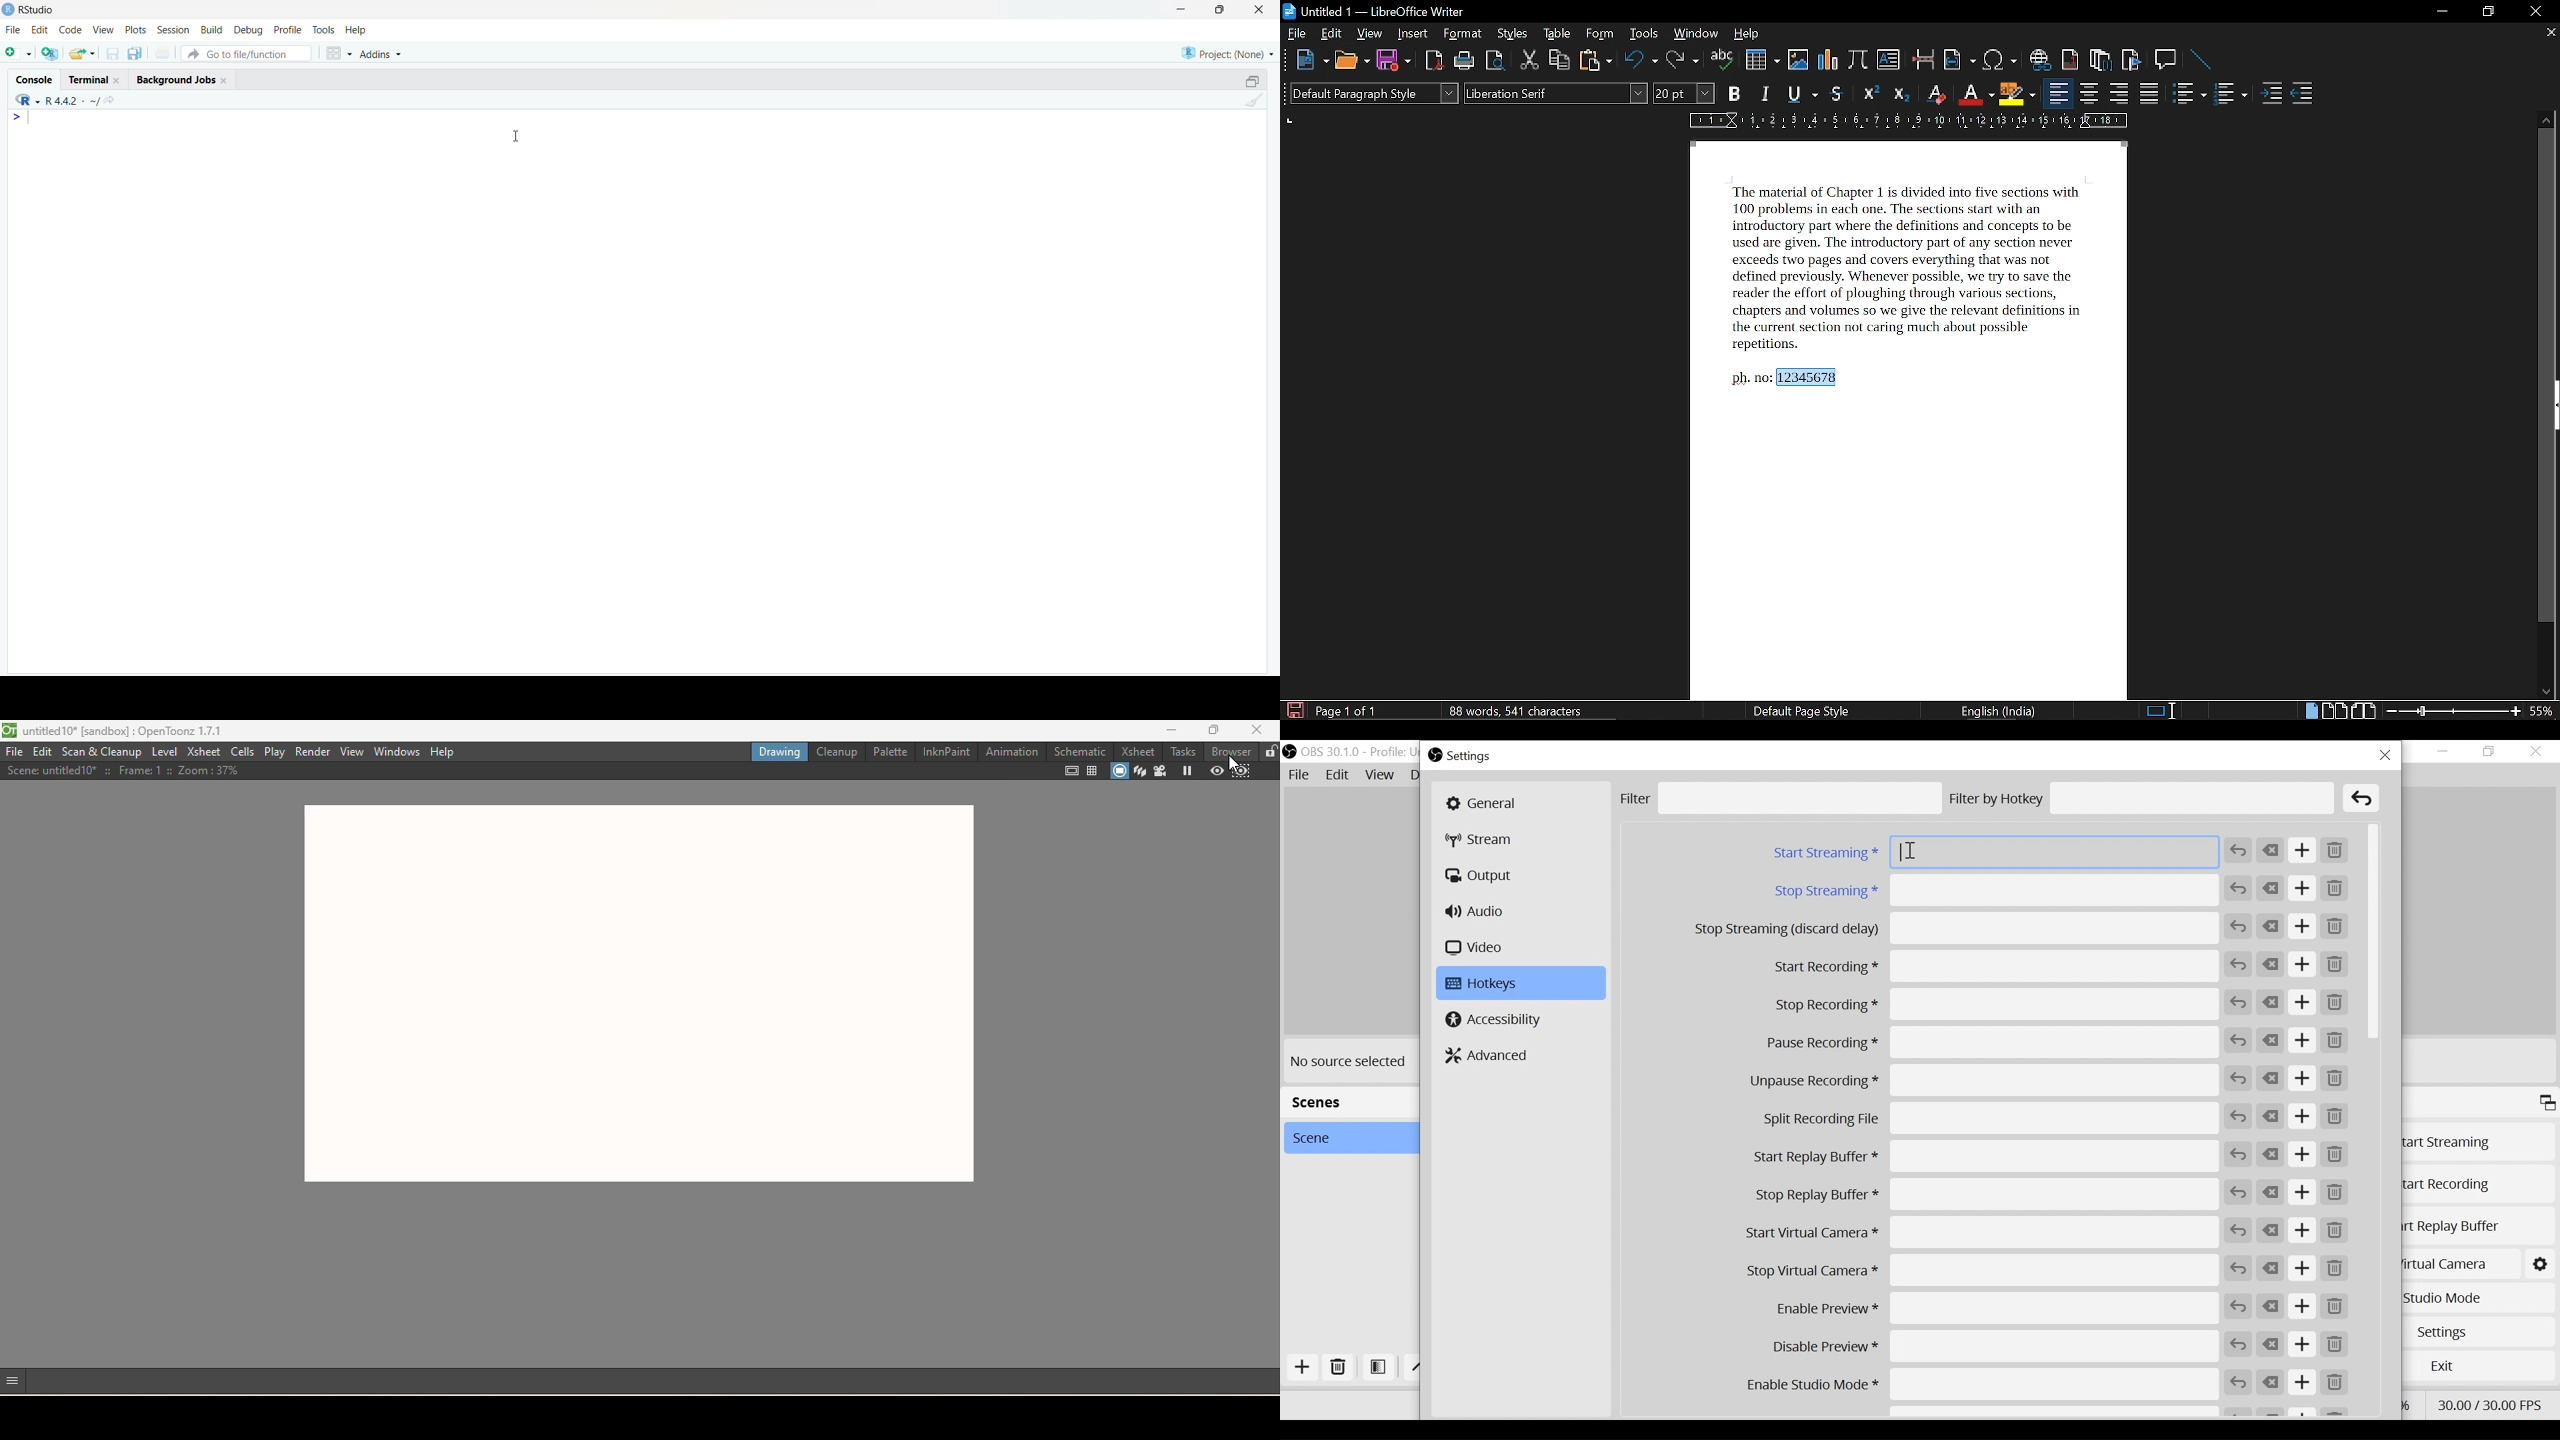 The image size is (2576, 1456). Describe the element at coordinates (2273, 1345) in the screenshot. I see `Clear` at that location.